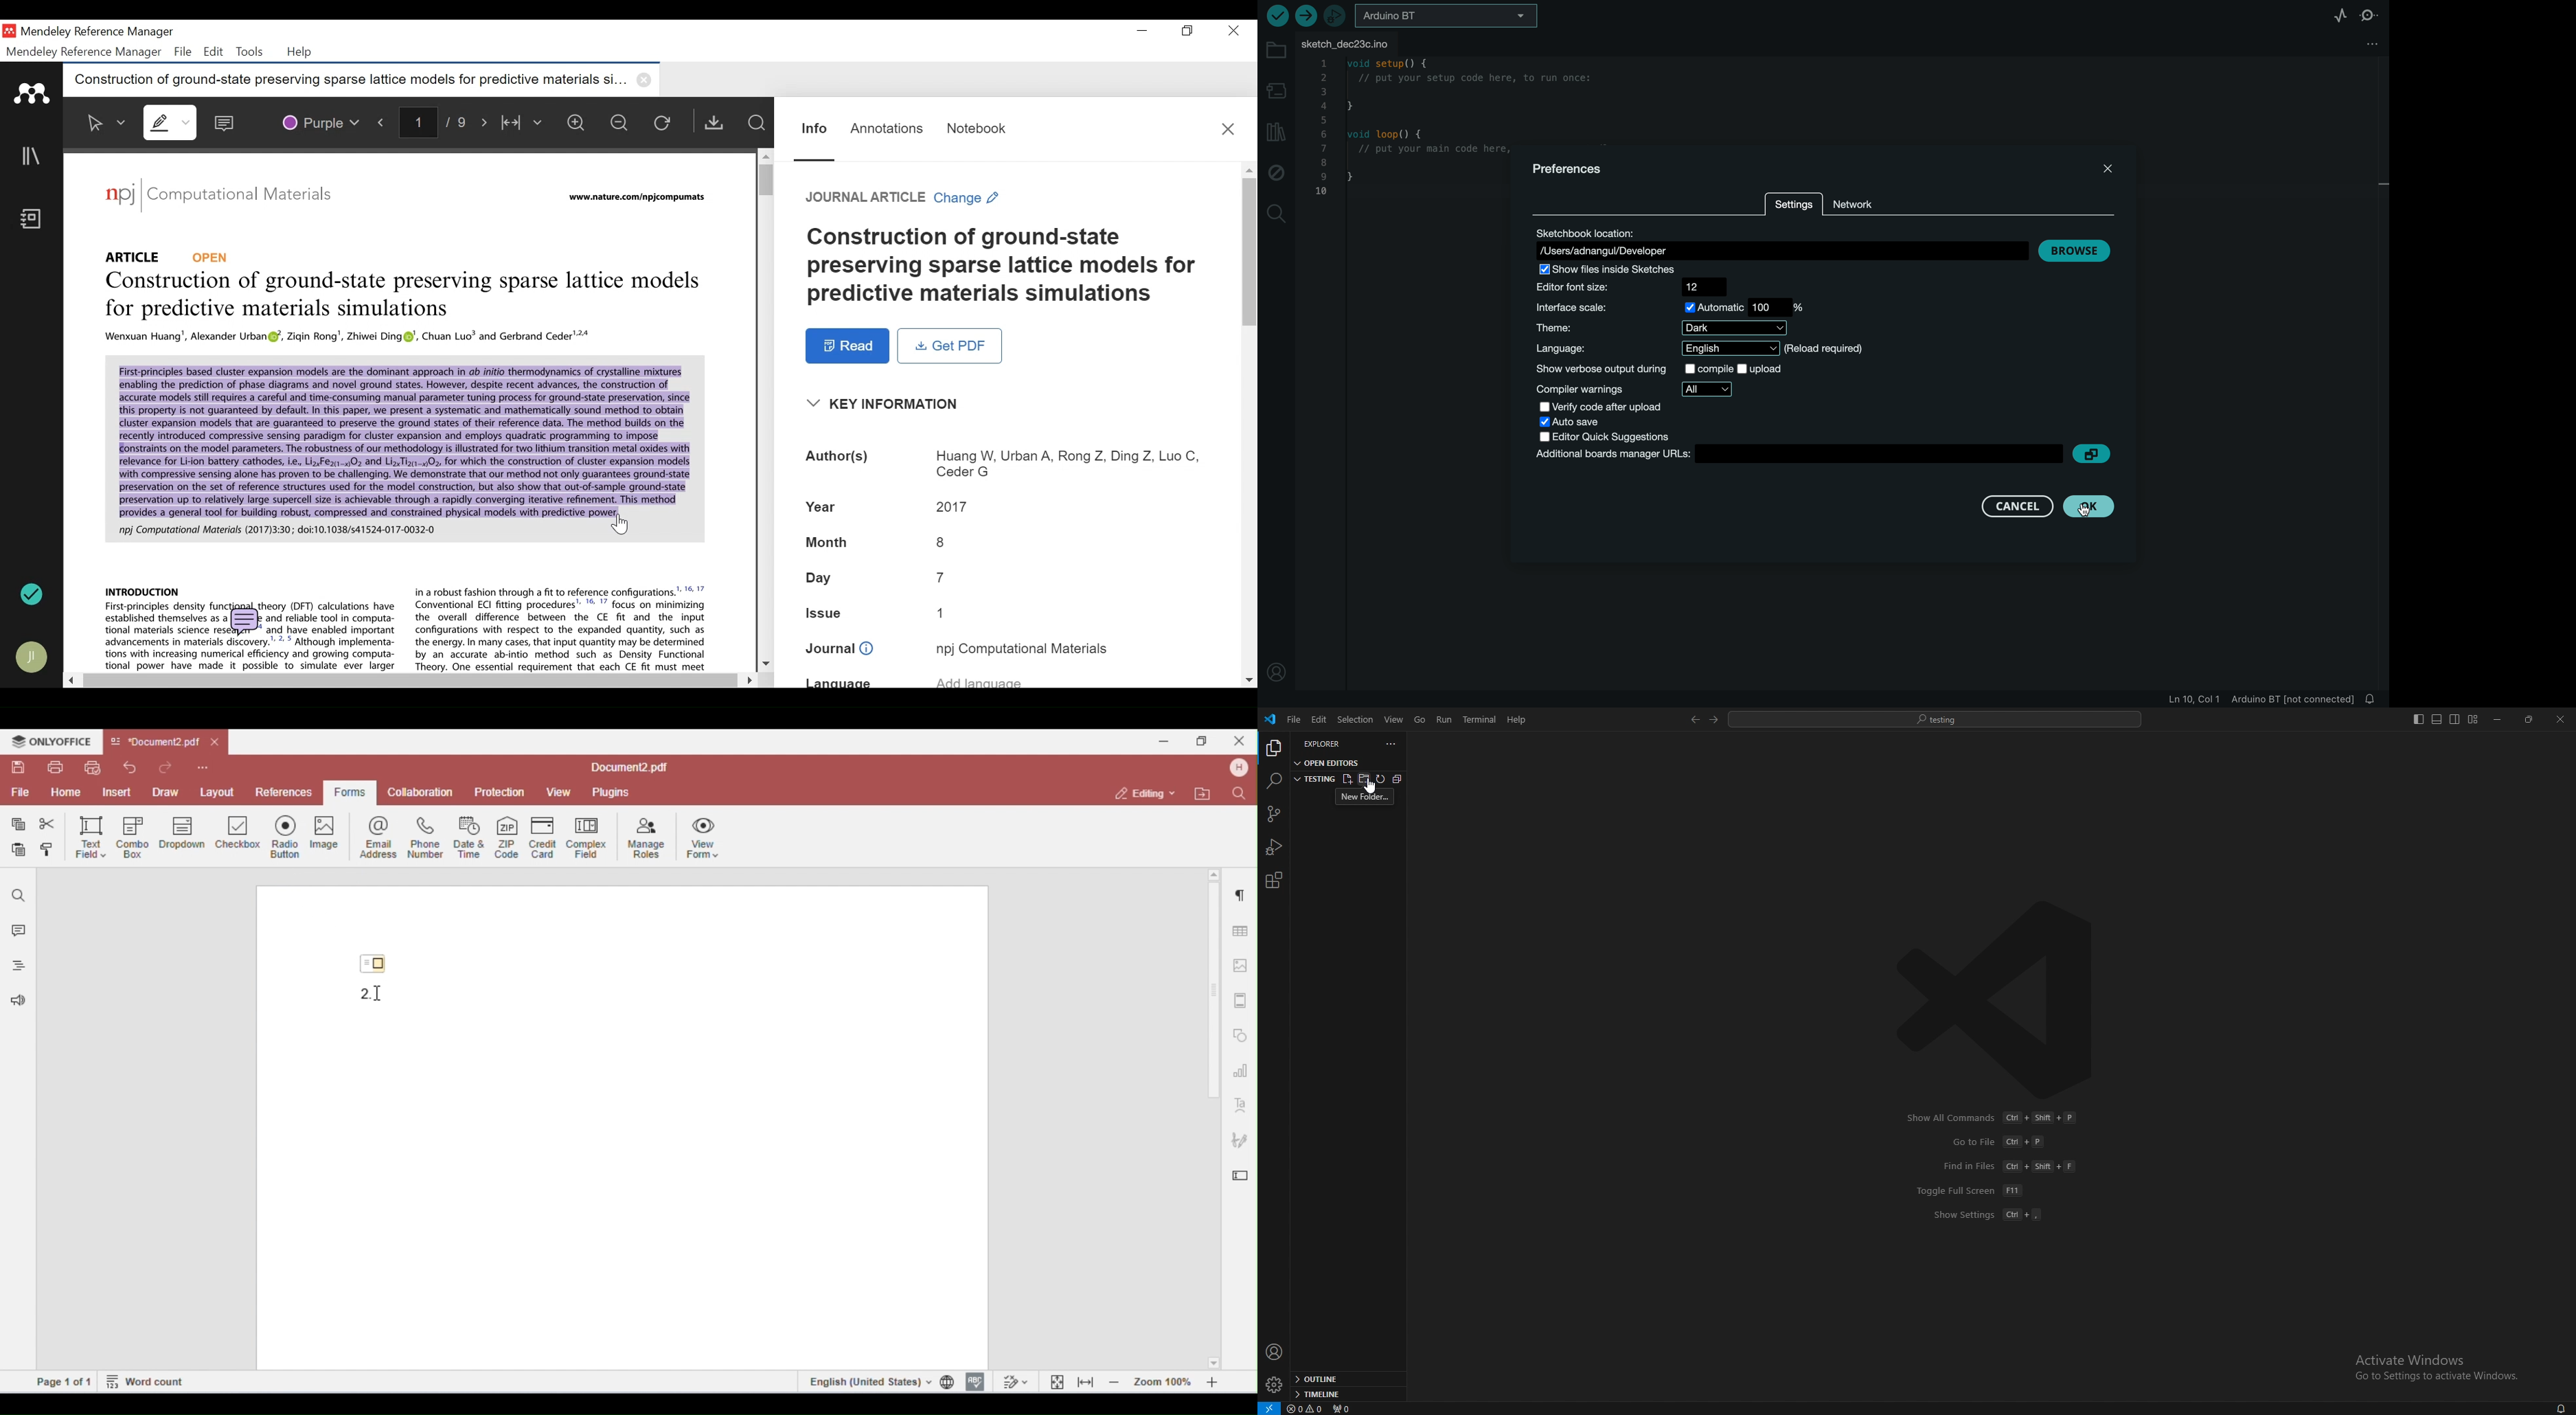 Image resolution: width=2576 pixels, height=1428 pixels. I want to click on Help, so click(301, 52).